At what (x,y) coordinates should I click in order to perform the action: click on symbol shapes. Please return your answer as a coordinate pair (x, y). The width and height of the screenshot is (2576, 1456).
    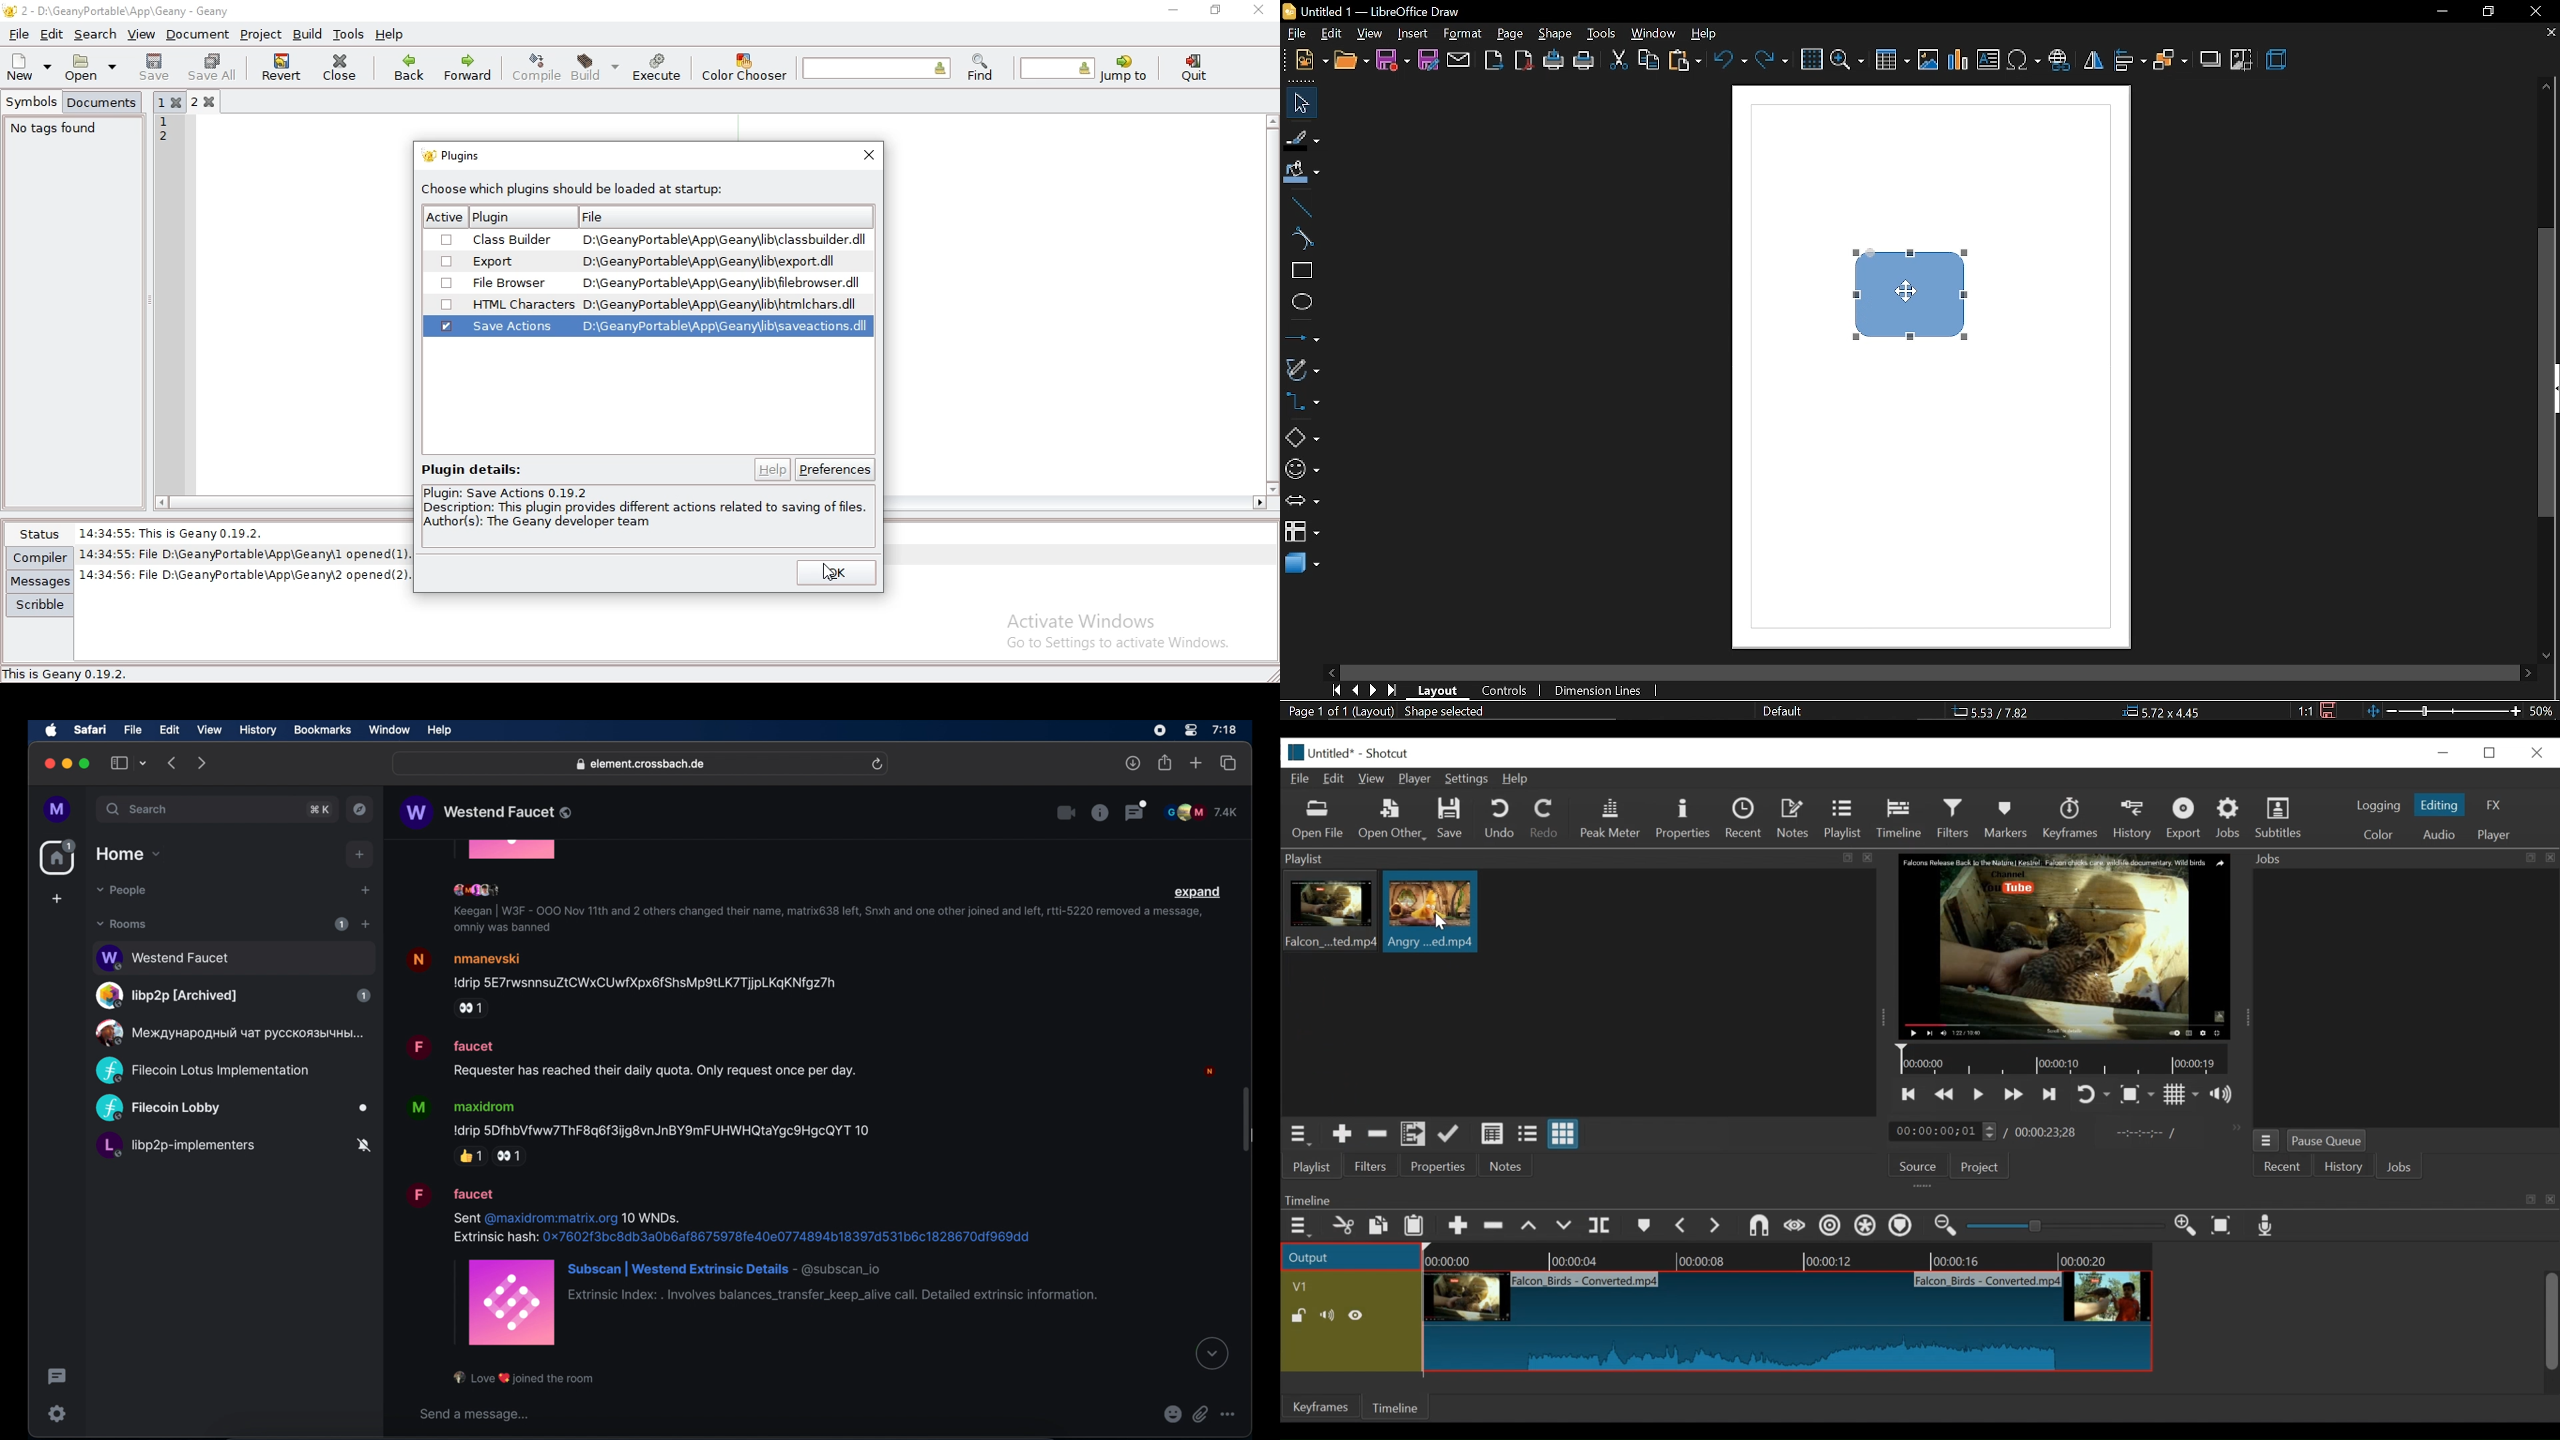
    Looking at the image, I should click on (1301, 469).